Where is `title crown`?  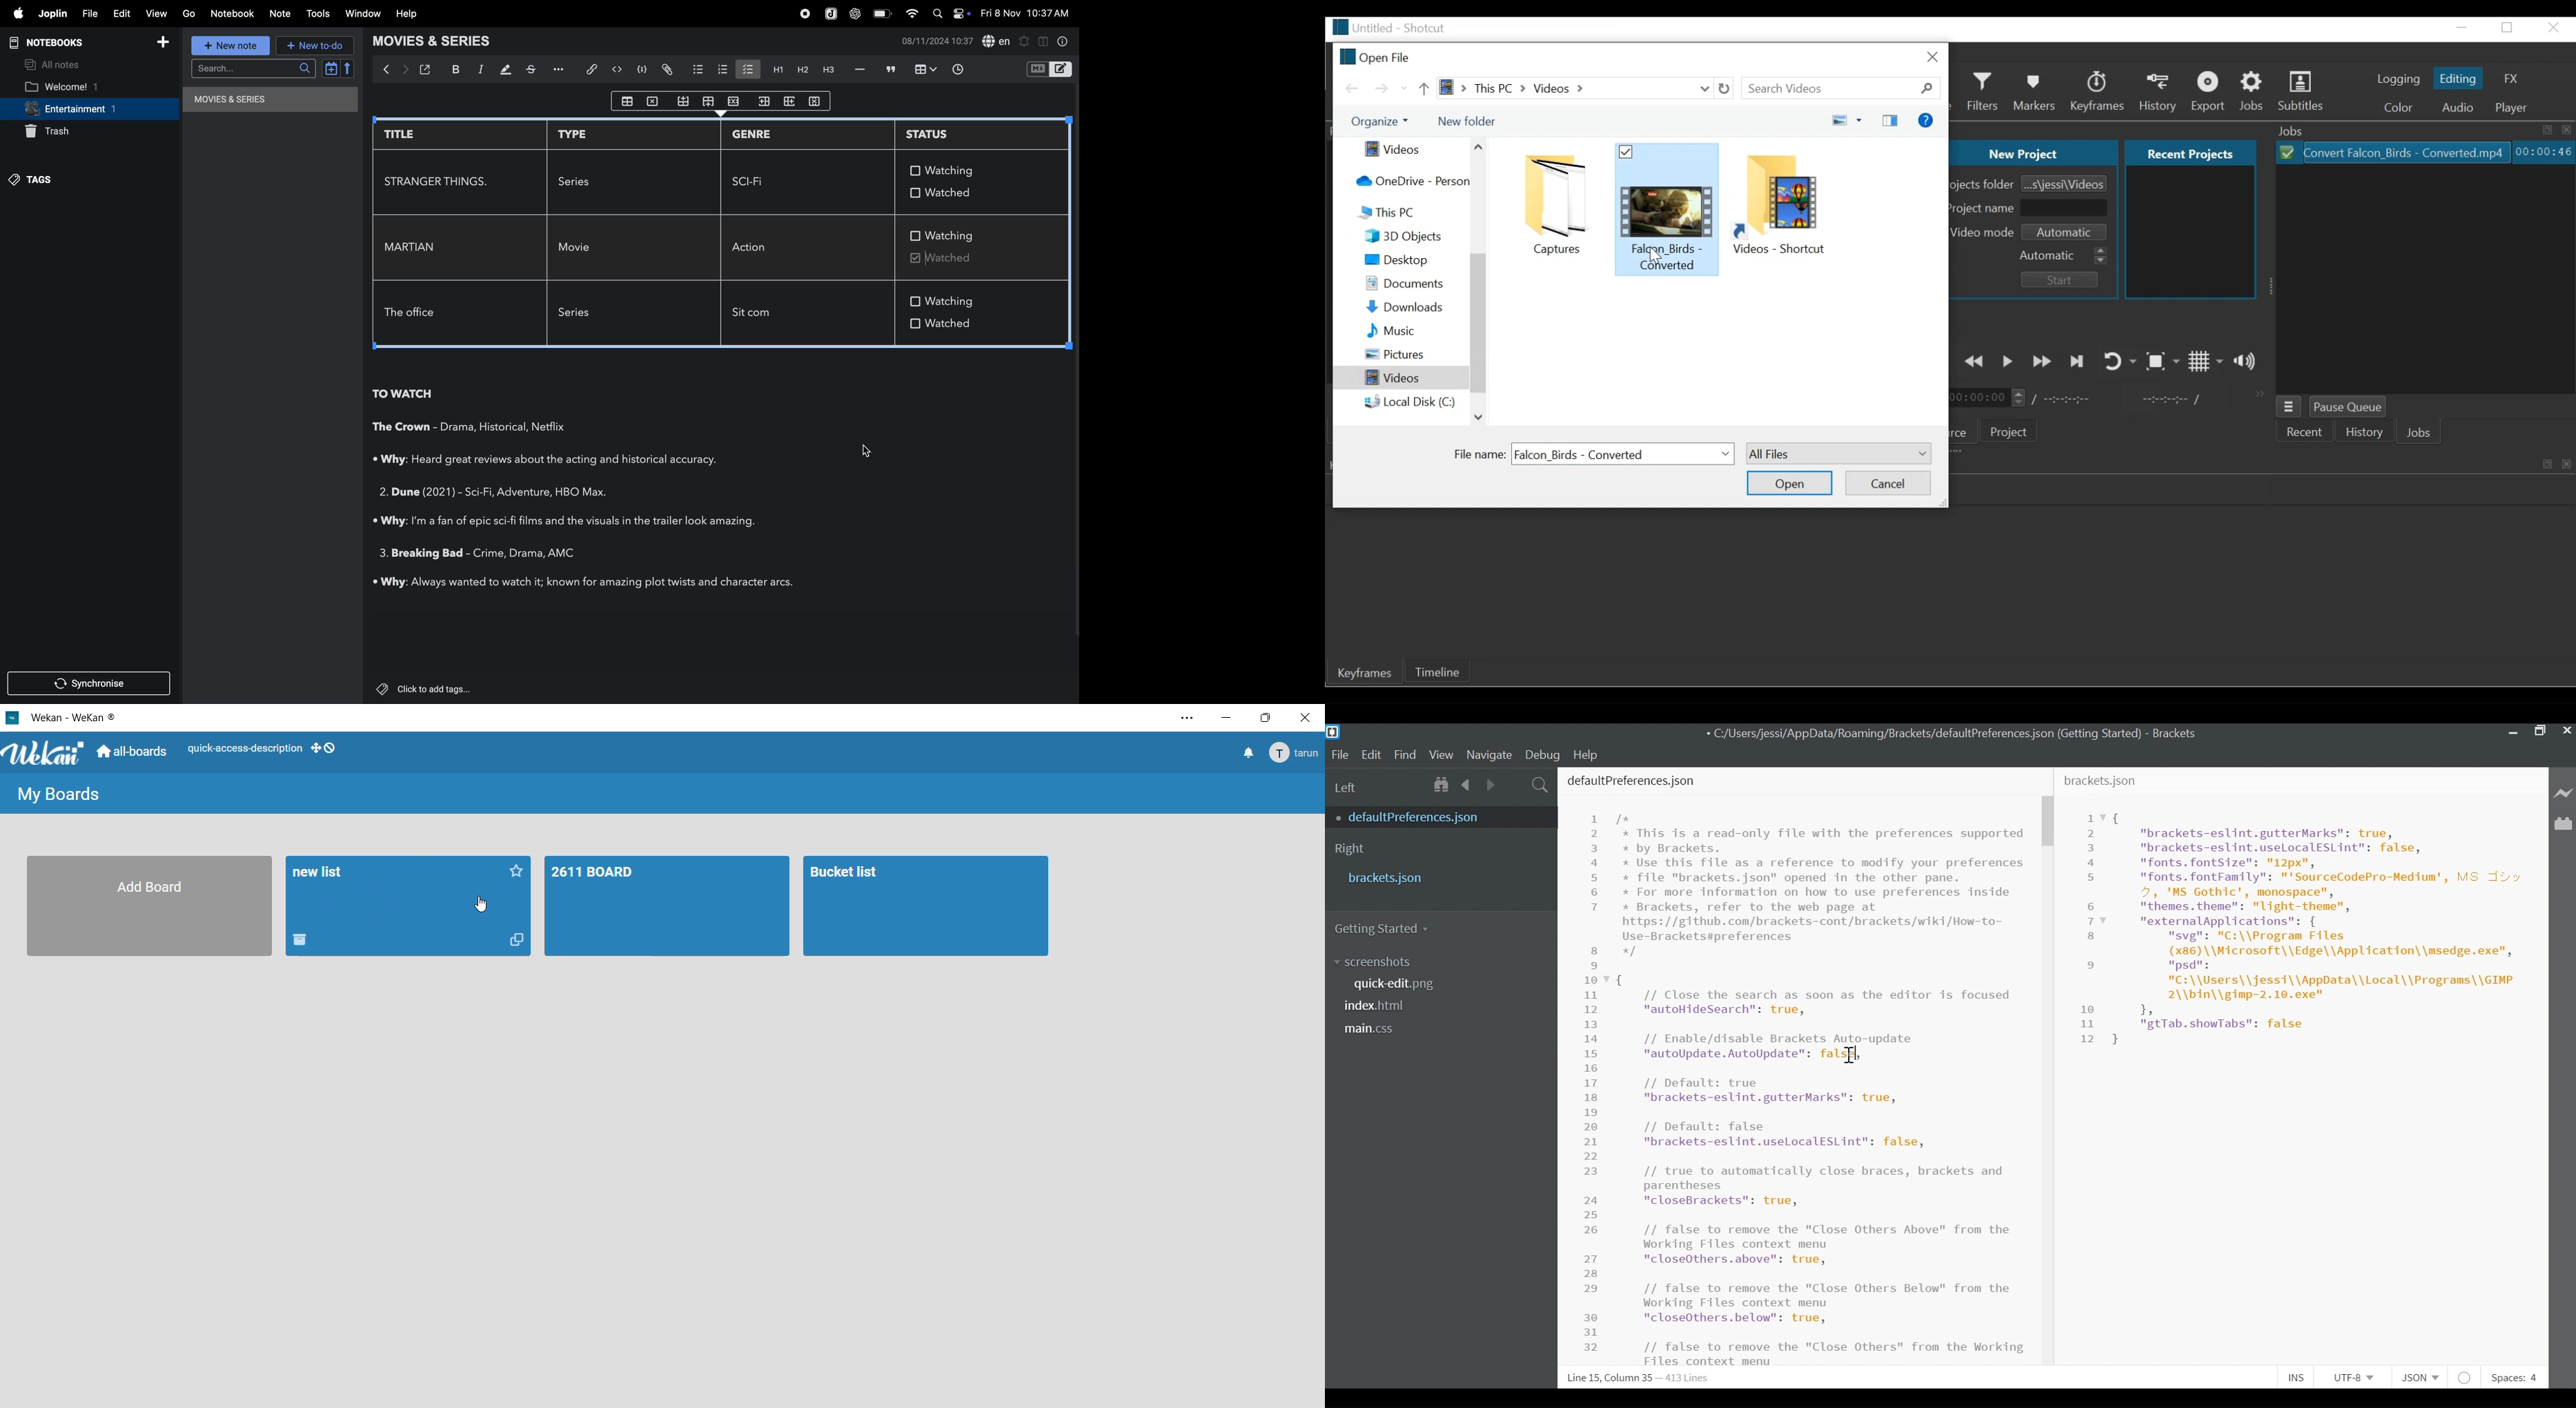
title crown is located at coordinates (402, 429).